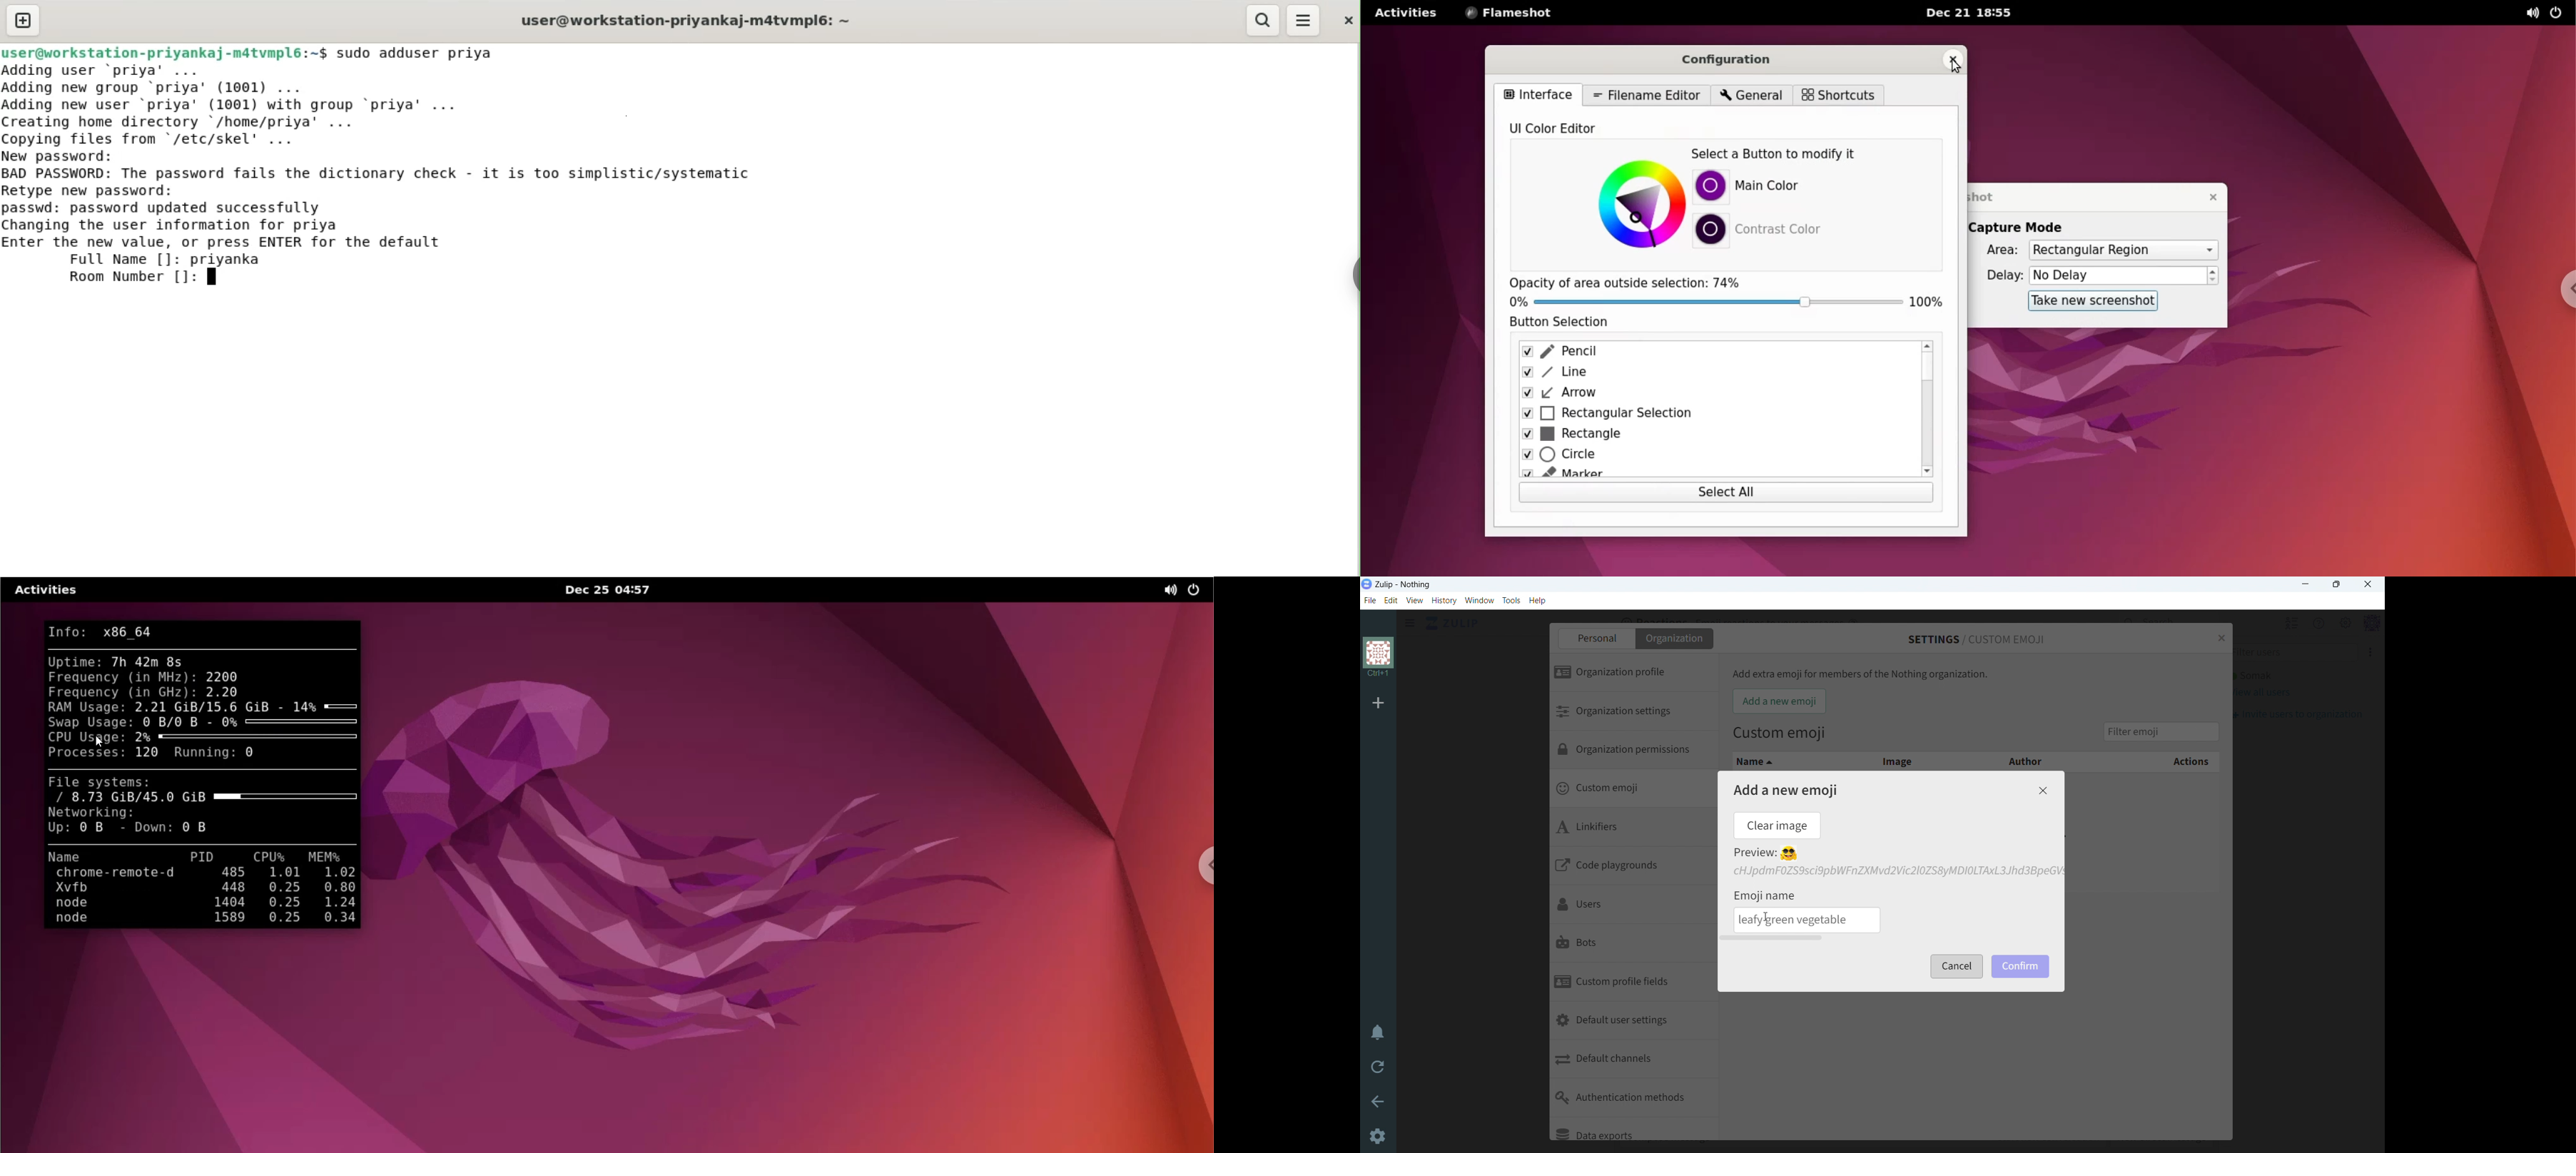 This screenshot has width=2576, height=1176. Describe the element at coordinates (1376, 1136) in the screenshot. I see `settings` at that location.